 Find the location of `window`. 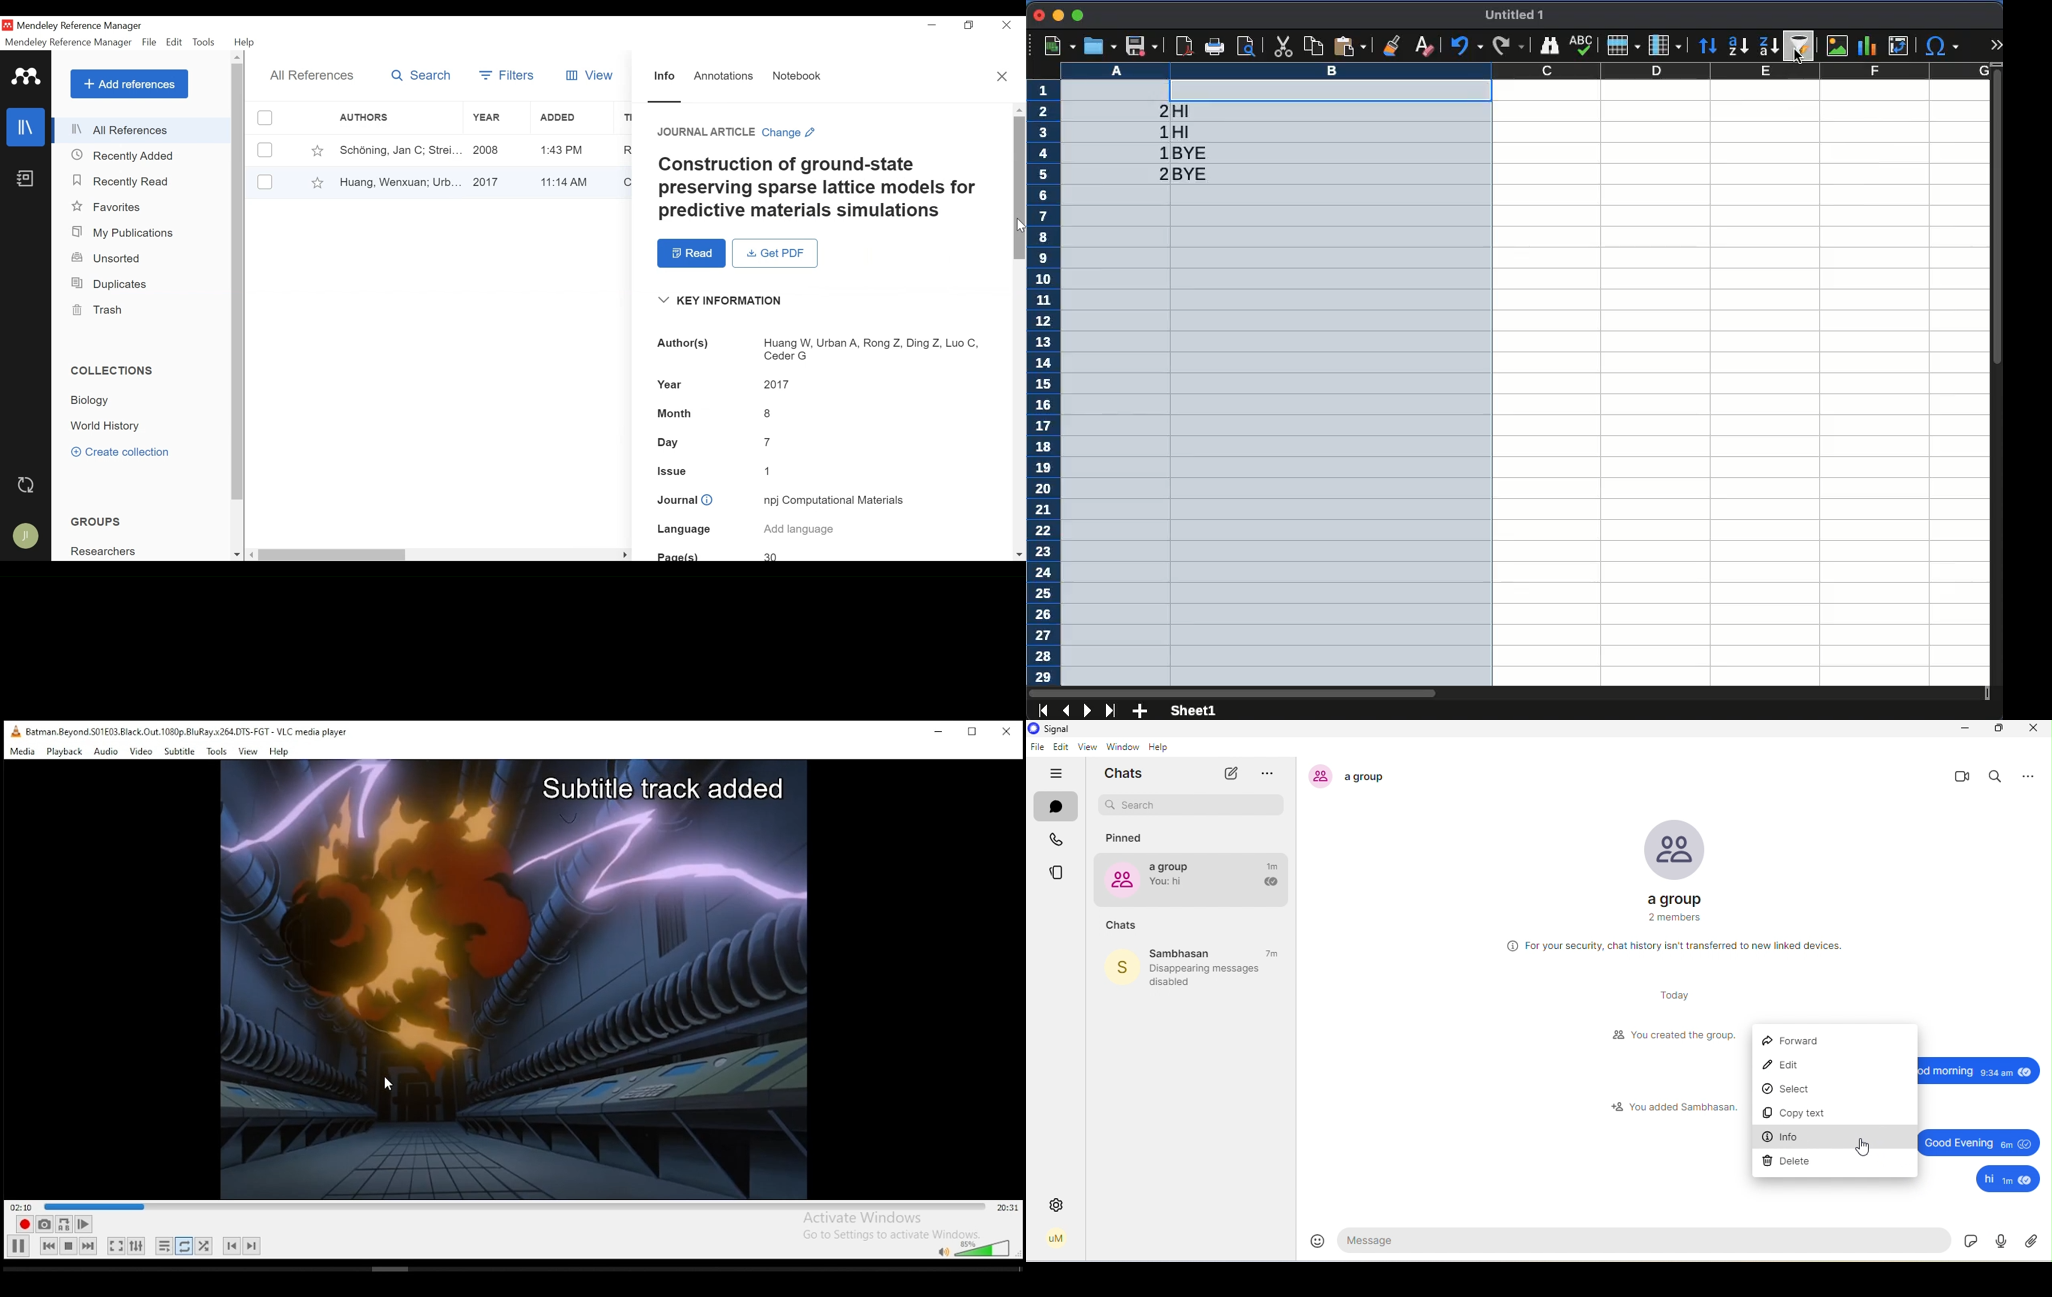

window is located at coordinates (1122, 747).